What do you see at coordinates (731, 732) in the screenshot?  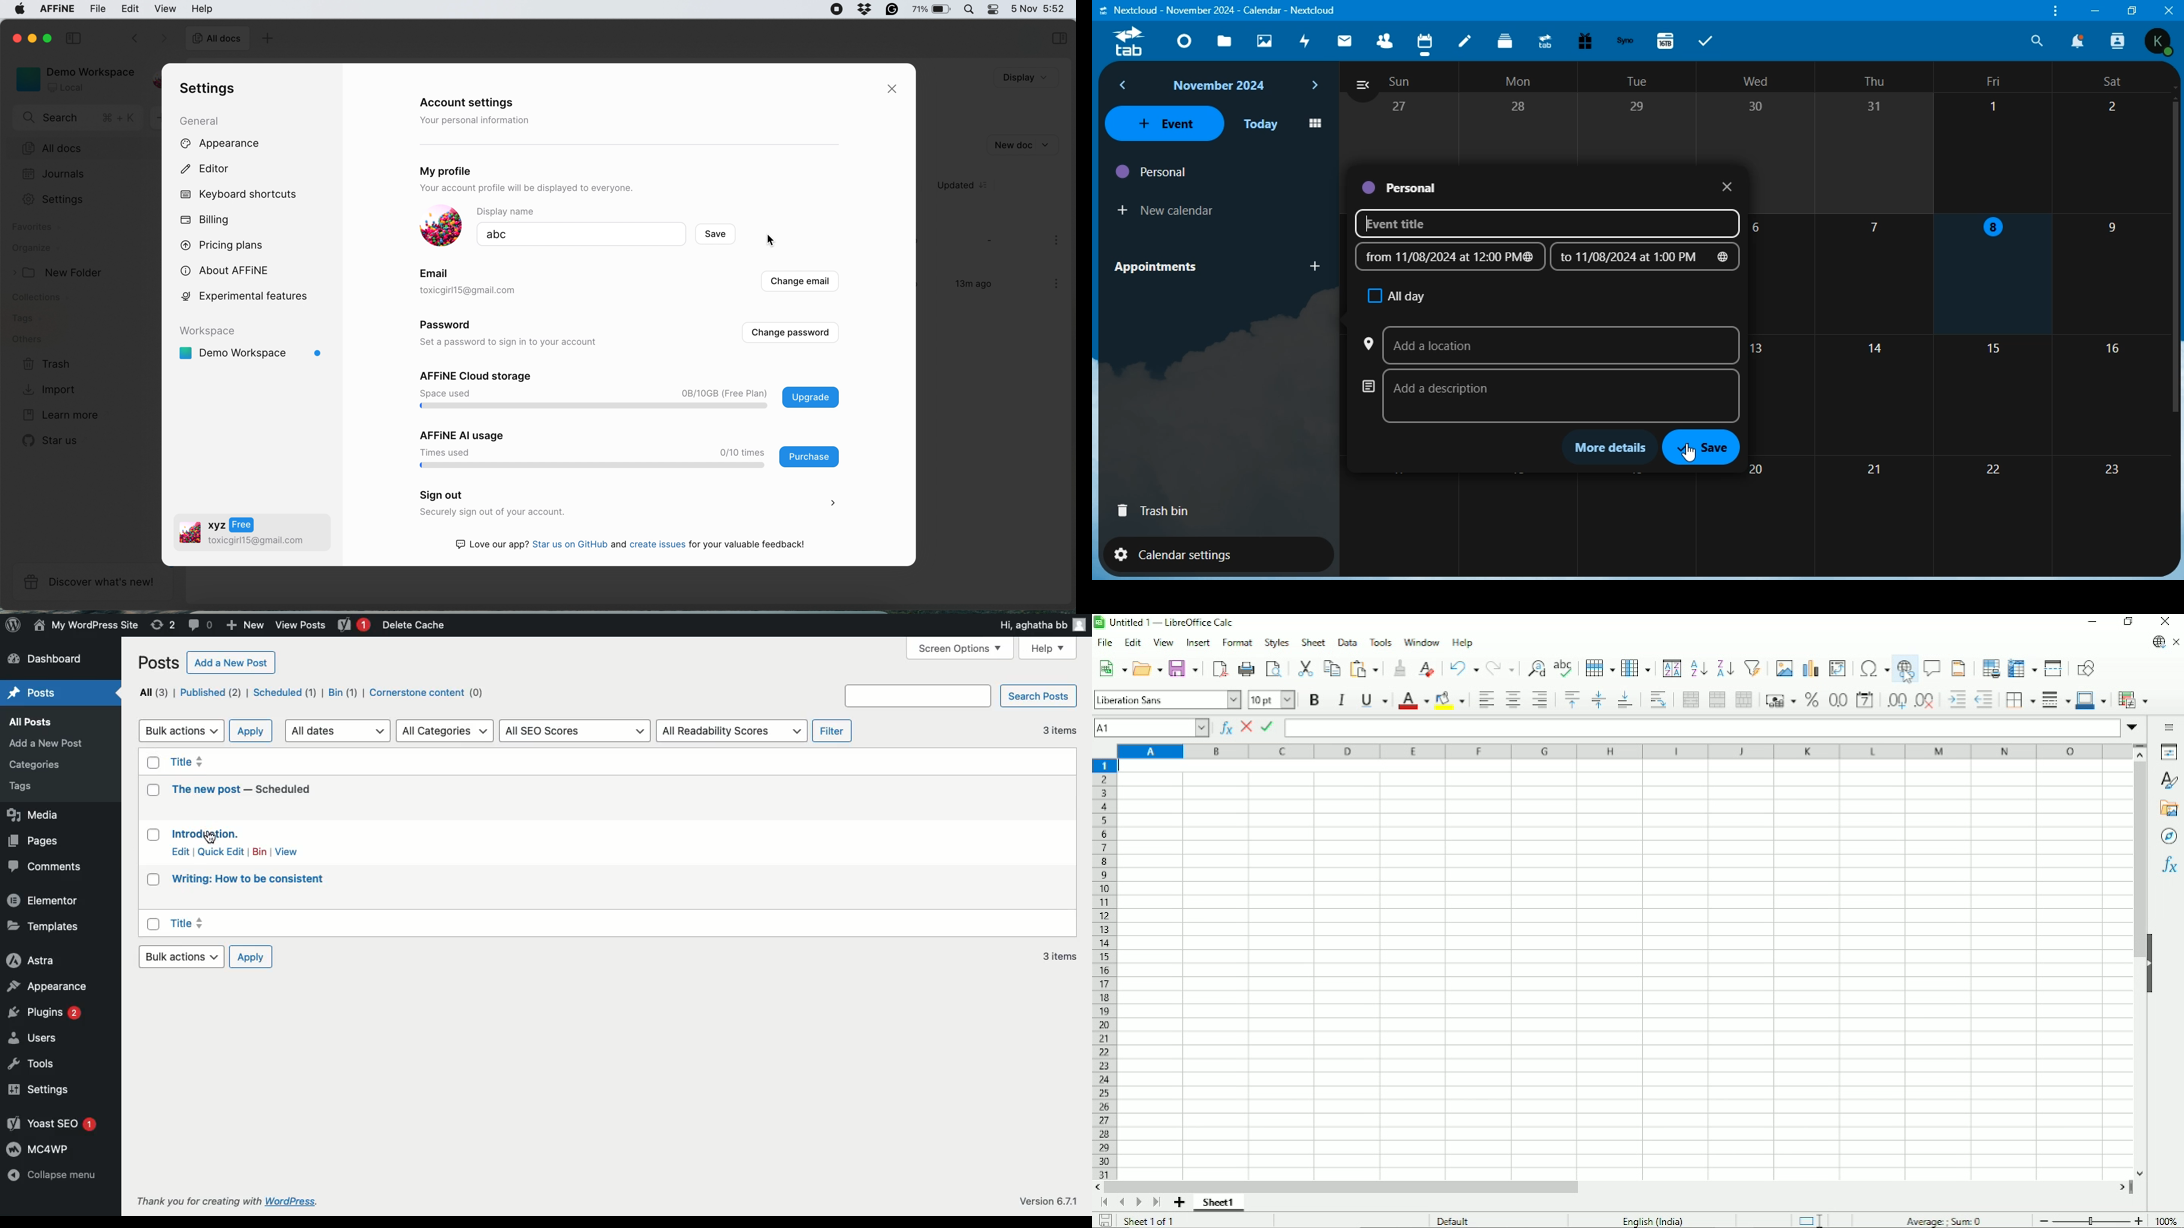 I see `All readability scores` at bounding box center [731, 732].